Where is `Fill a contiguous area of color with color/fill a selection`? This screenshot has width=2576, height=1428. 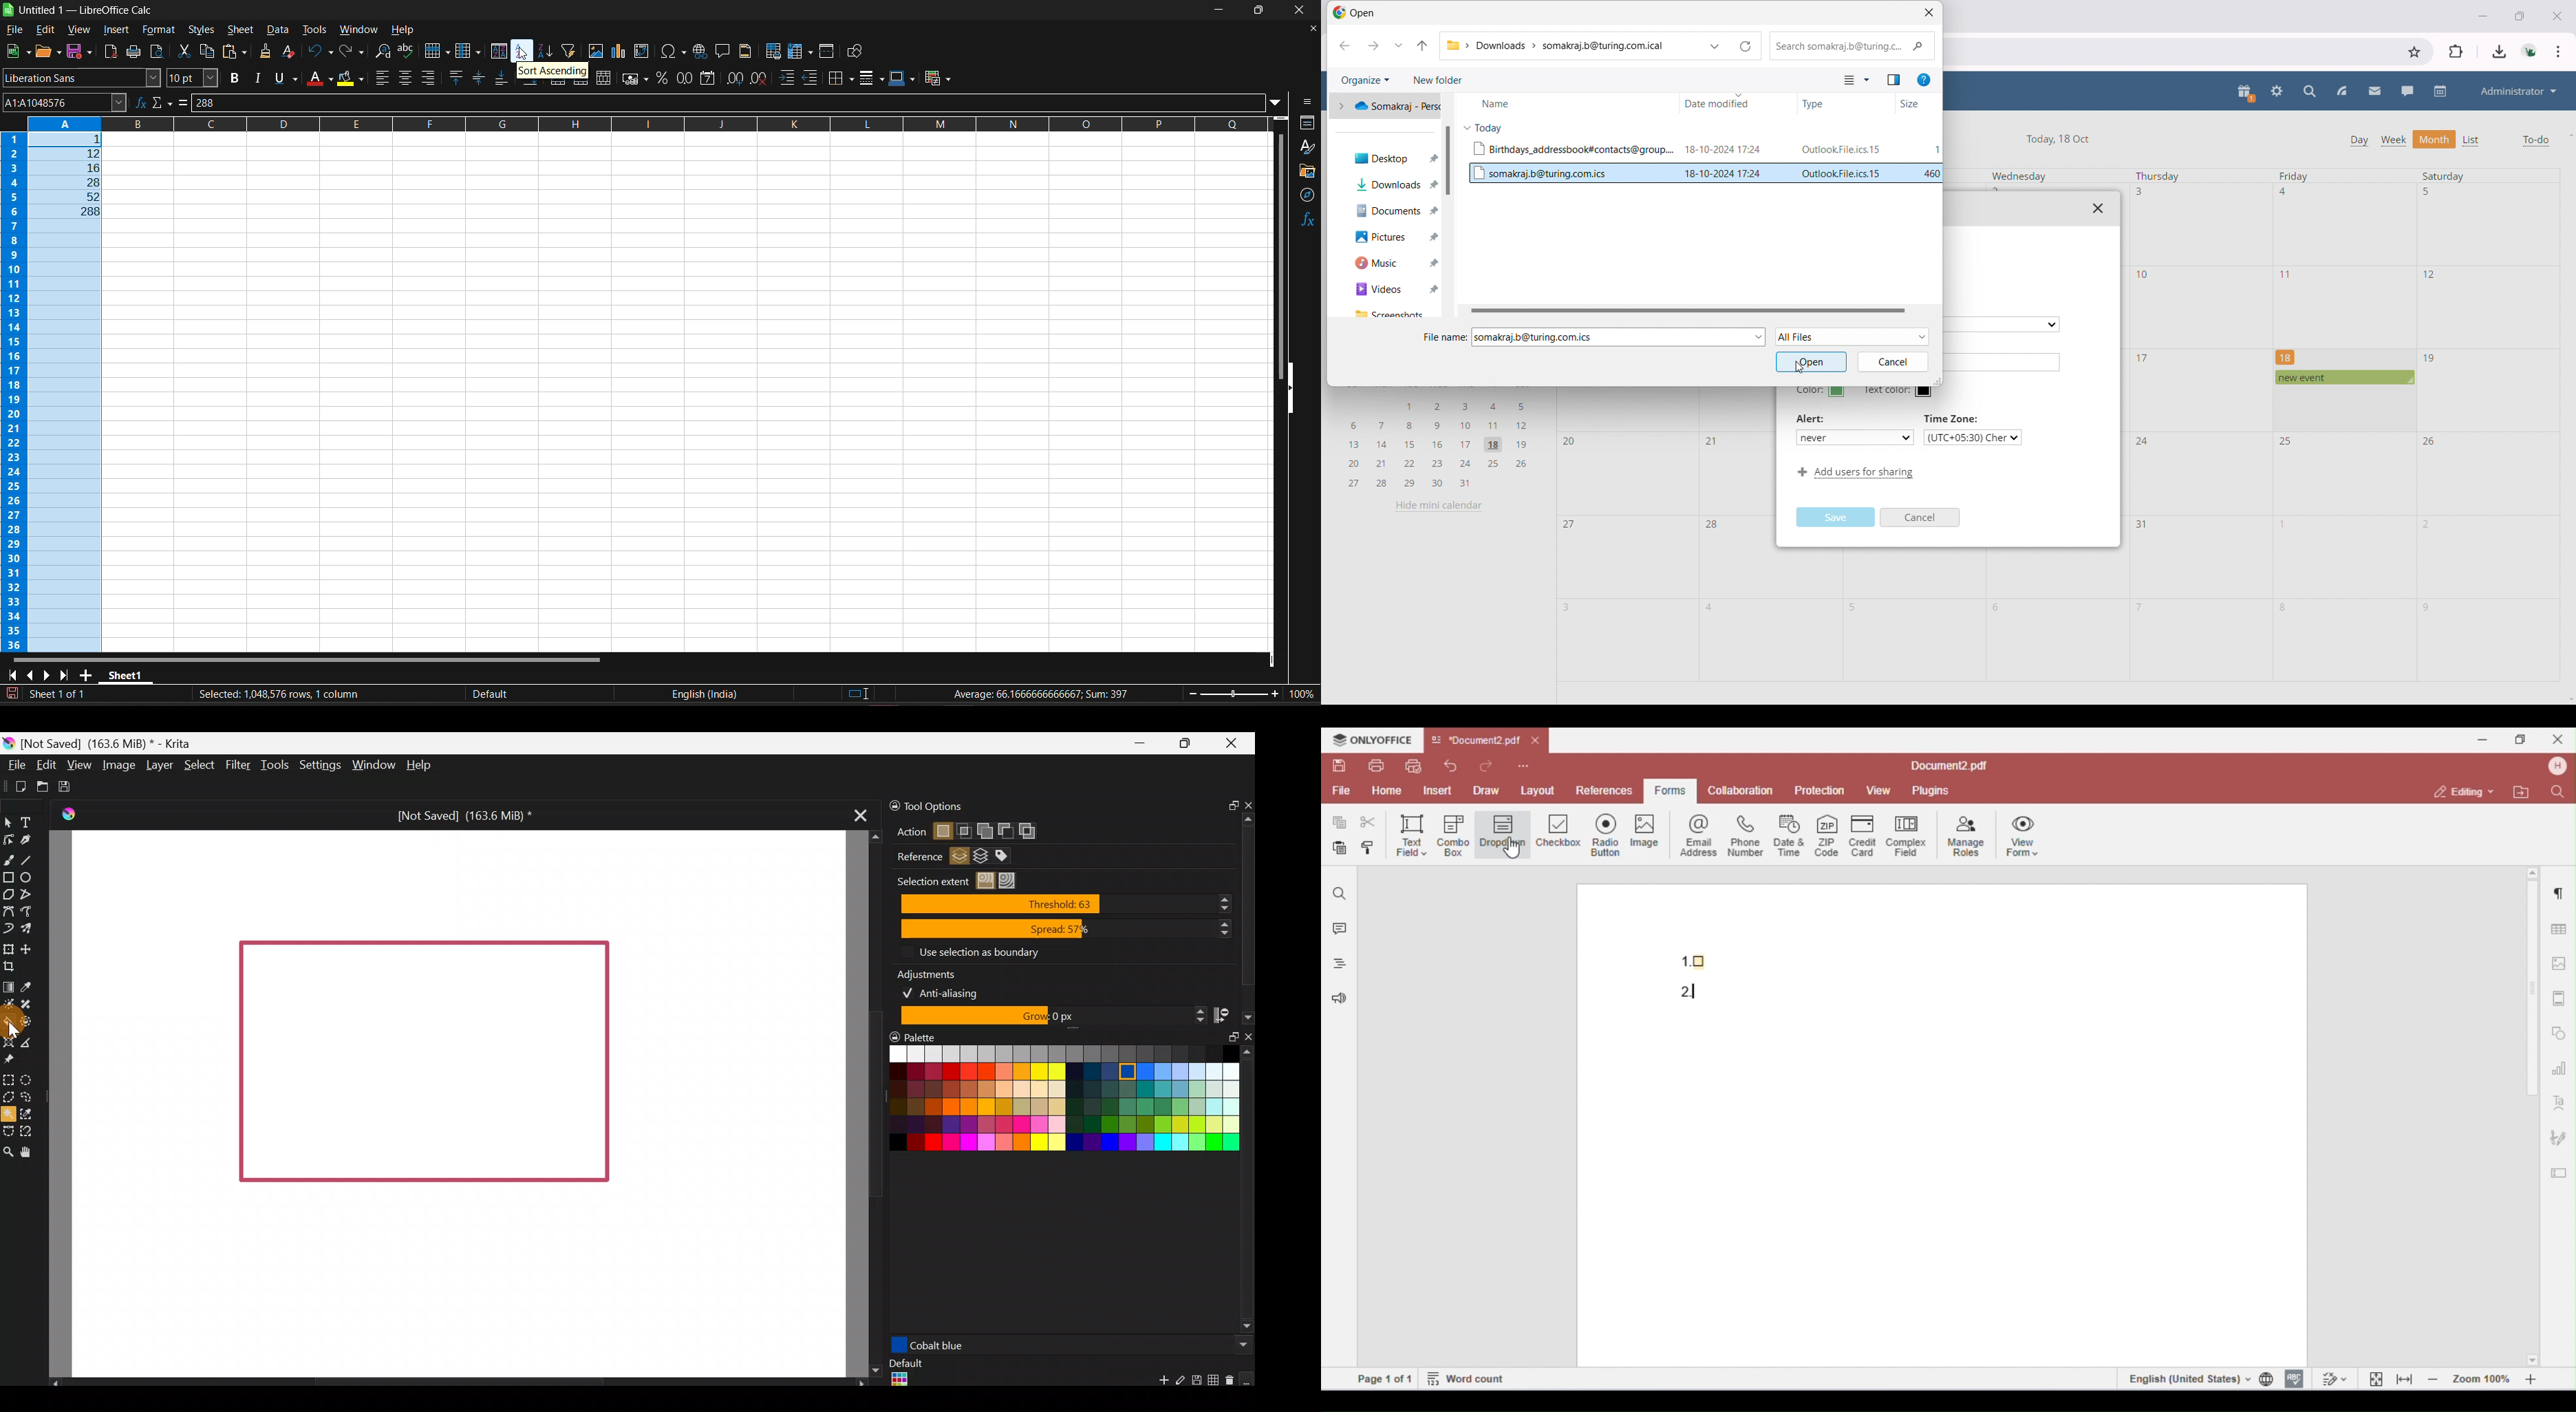
Fill a contiguous area of color with color/fill a selection is located at coordinates (8, 1020).